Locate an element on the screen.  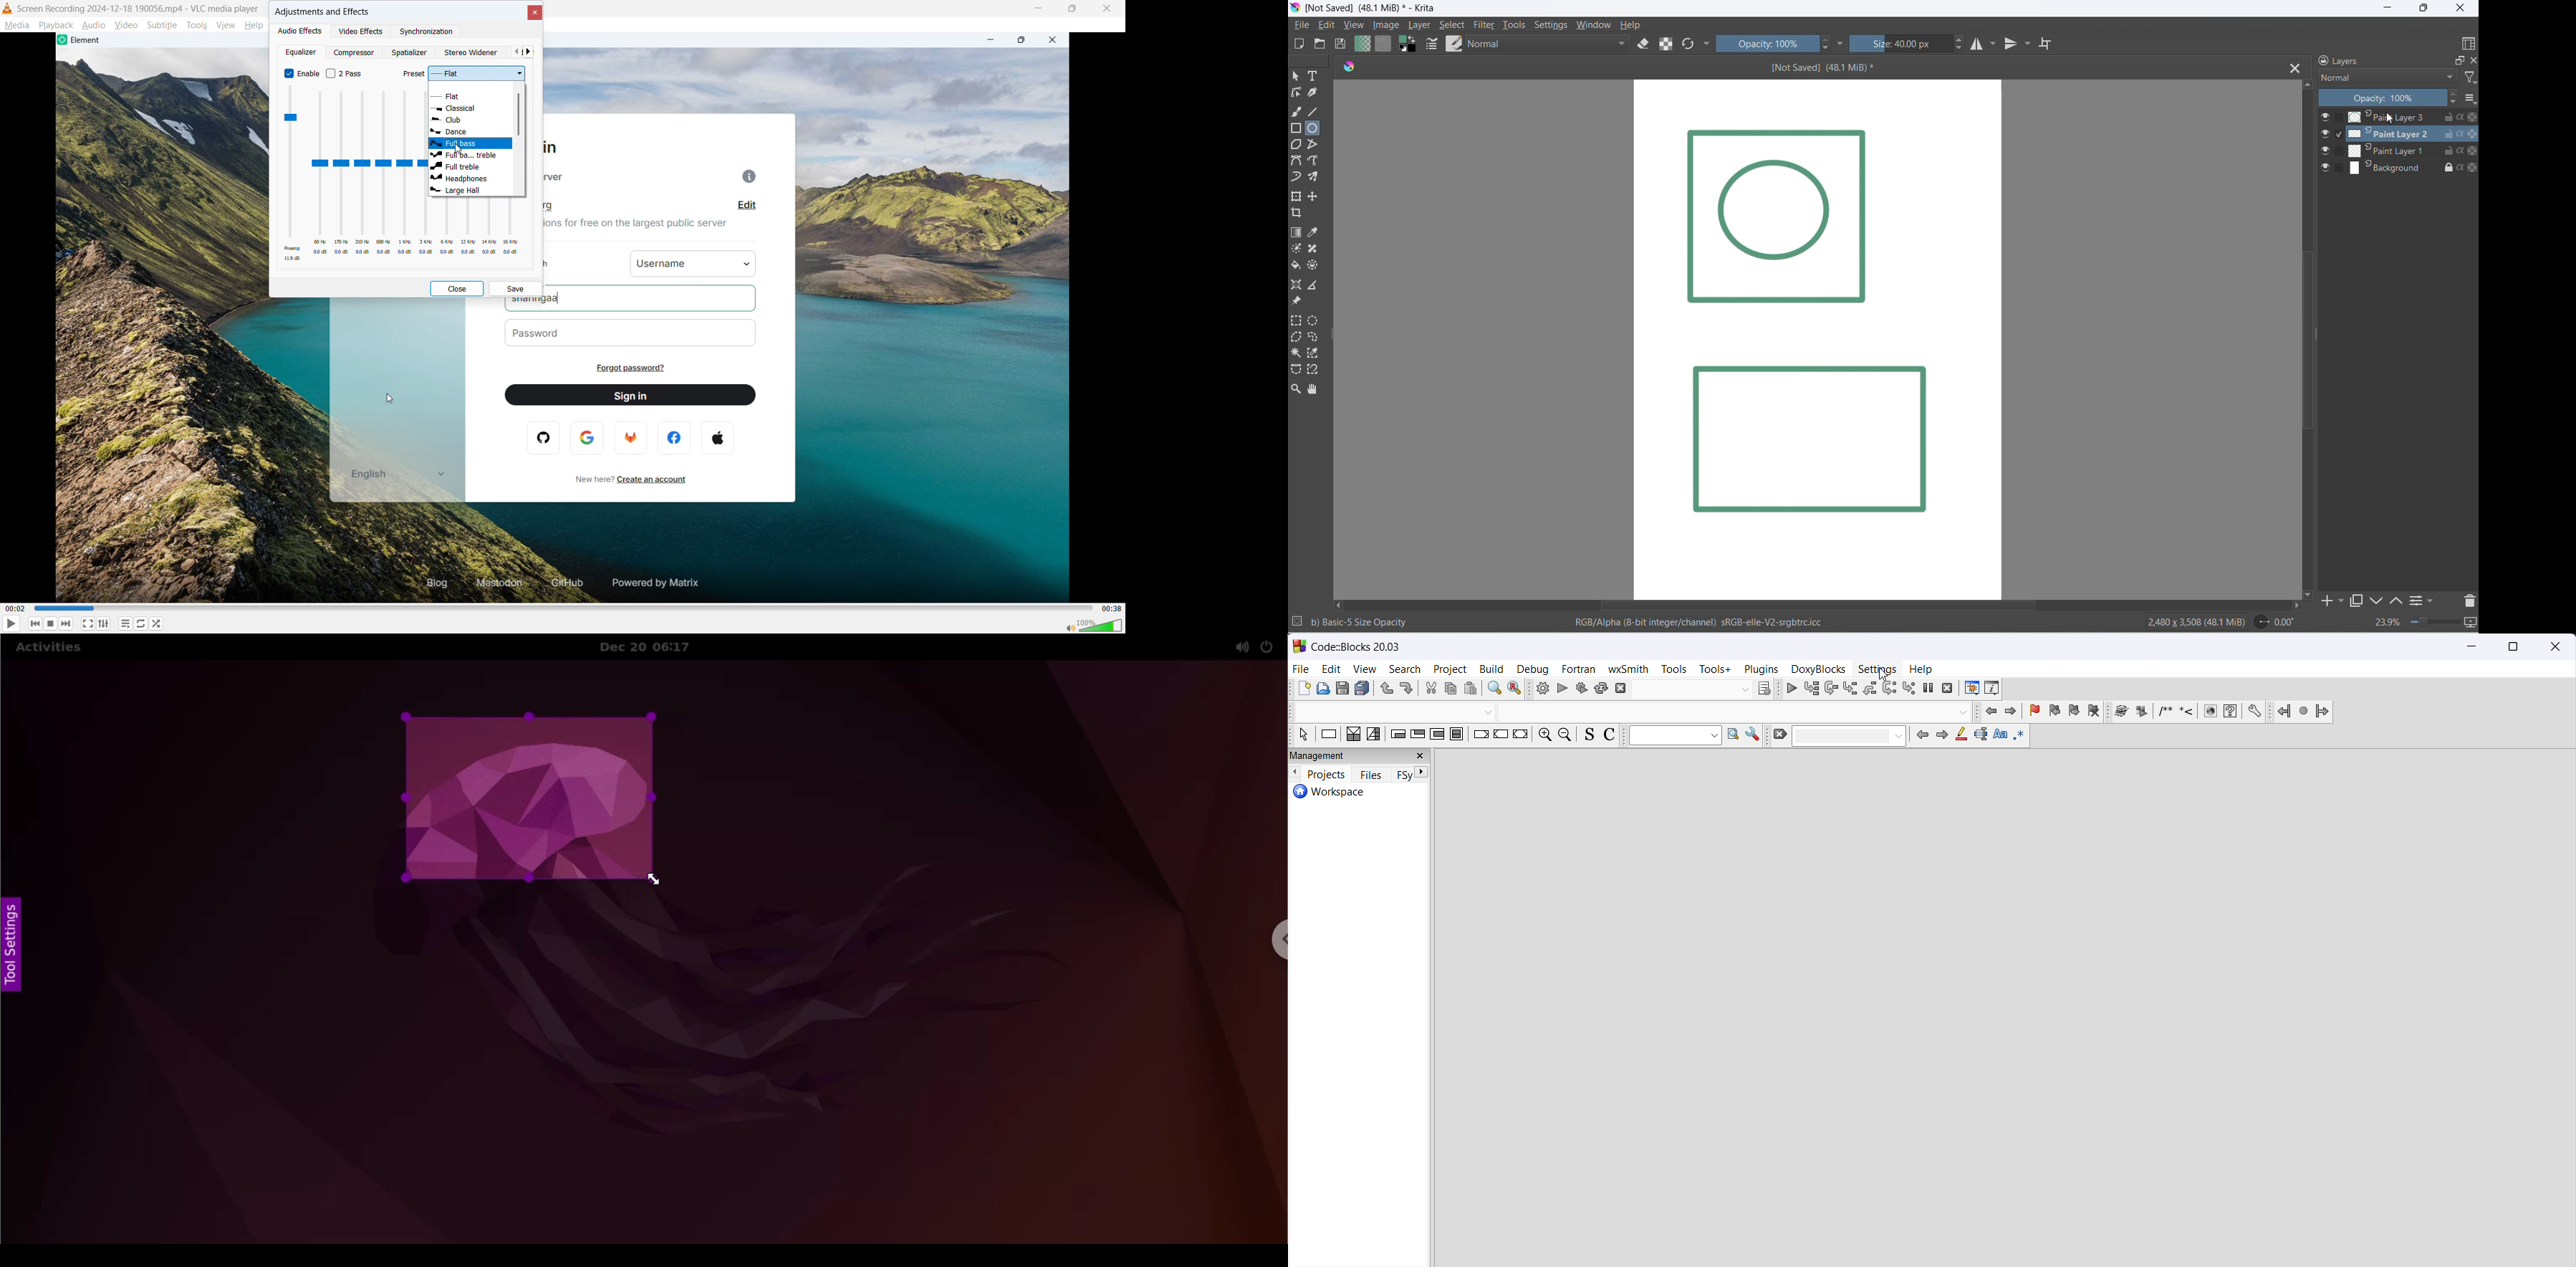
Audio effects is located at coordinates (301, 30).